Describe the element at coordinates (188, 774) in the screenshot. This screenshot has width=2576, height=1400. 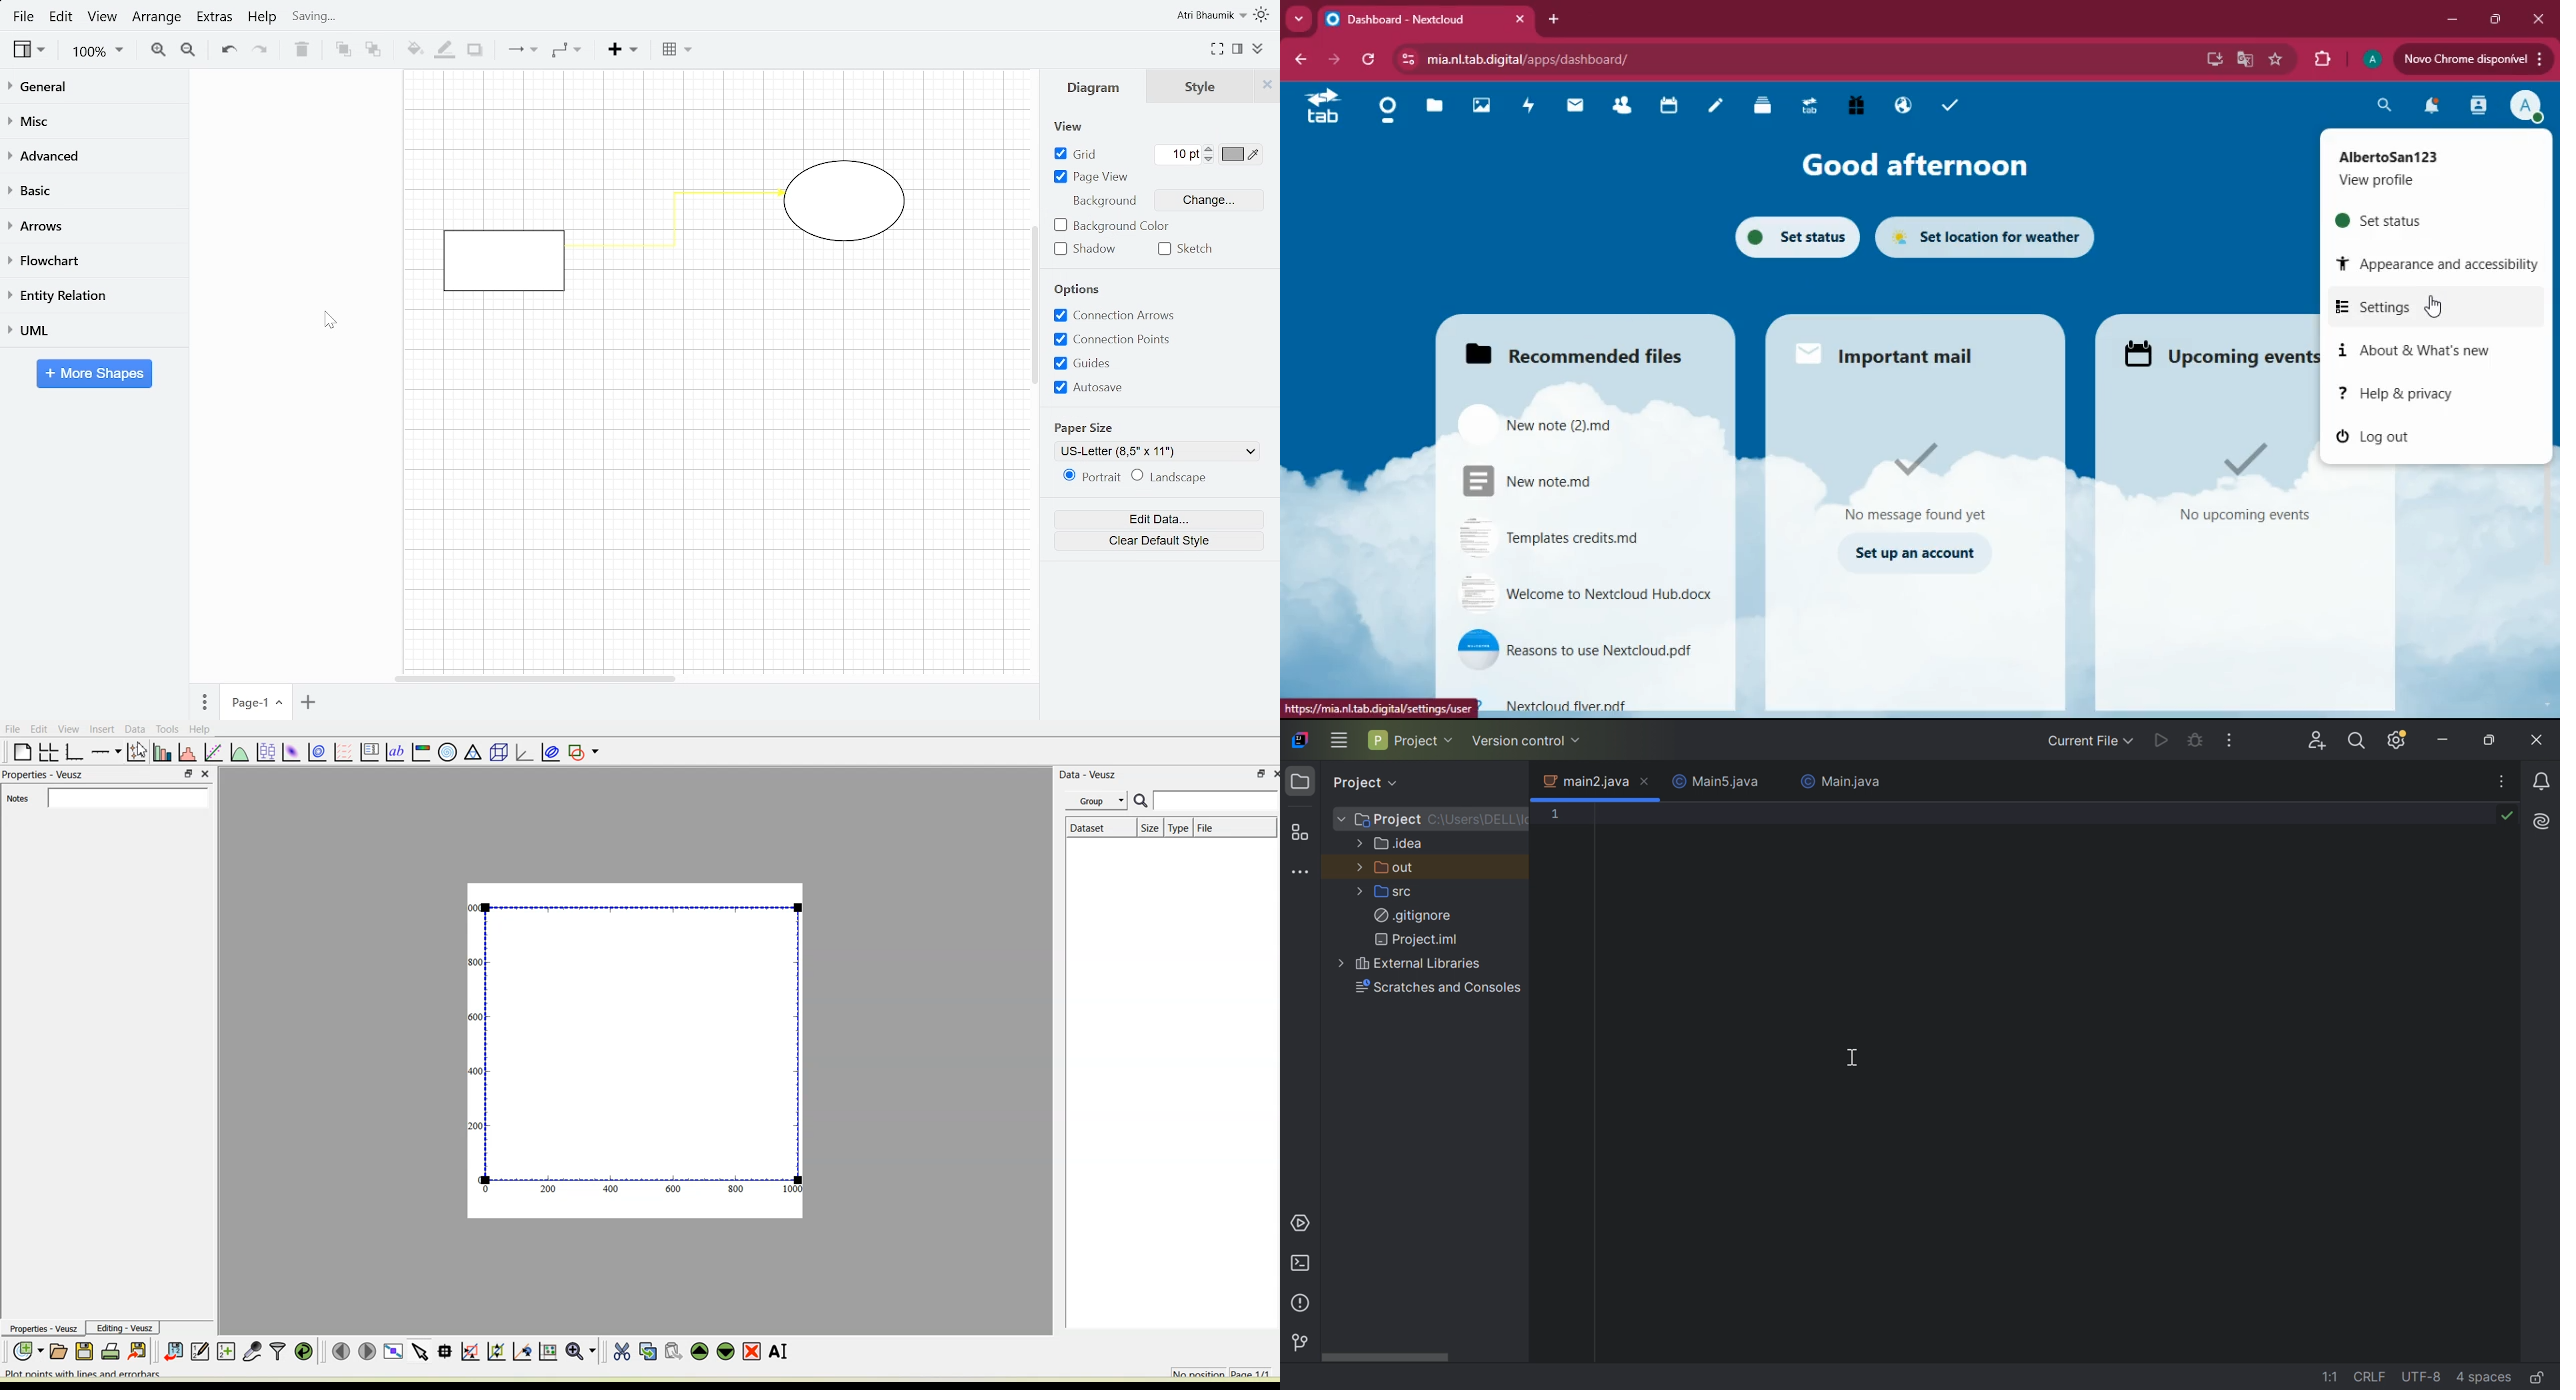
I see `float panel` at that location.